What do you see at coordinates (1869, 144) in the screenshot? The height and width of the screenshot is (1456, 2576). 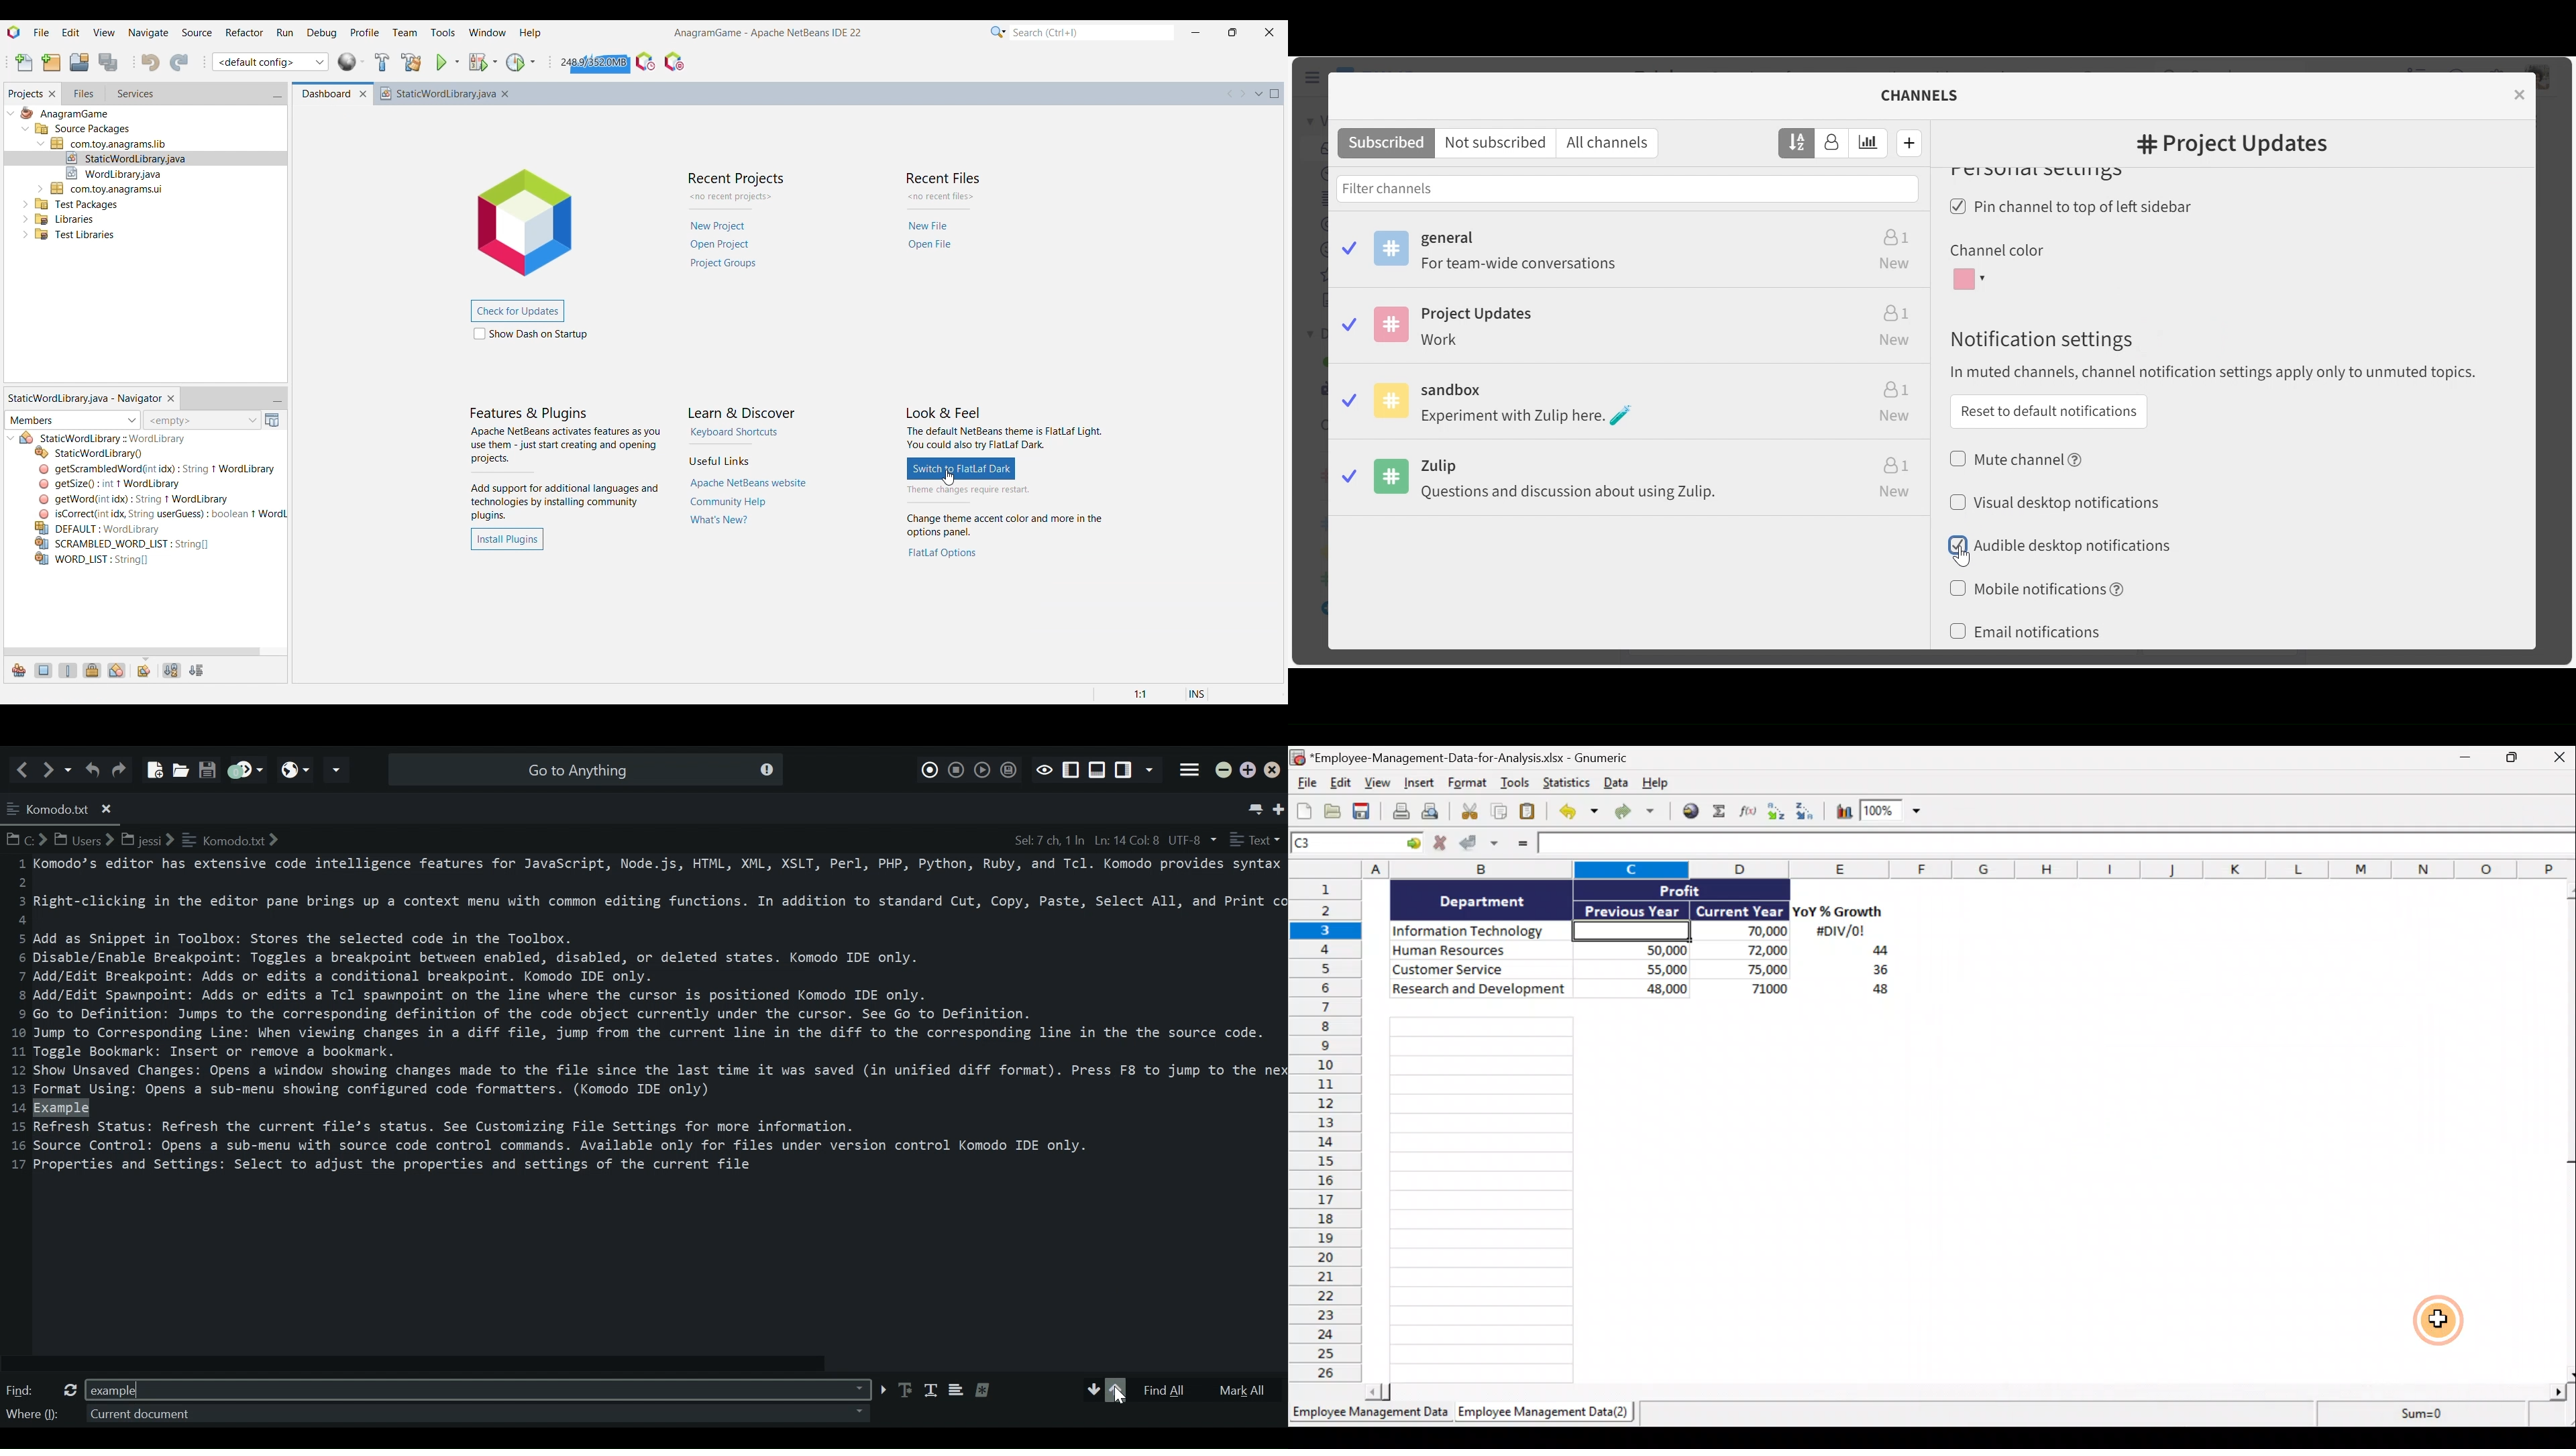 I see `Sort by estimated weekly traffic` at bounding box center [1869, 144].